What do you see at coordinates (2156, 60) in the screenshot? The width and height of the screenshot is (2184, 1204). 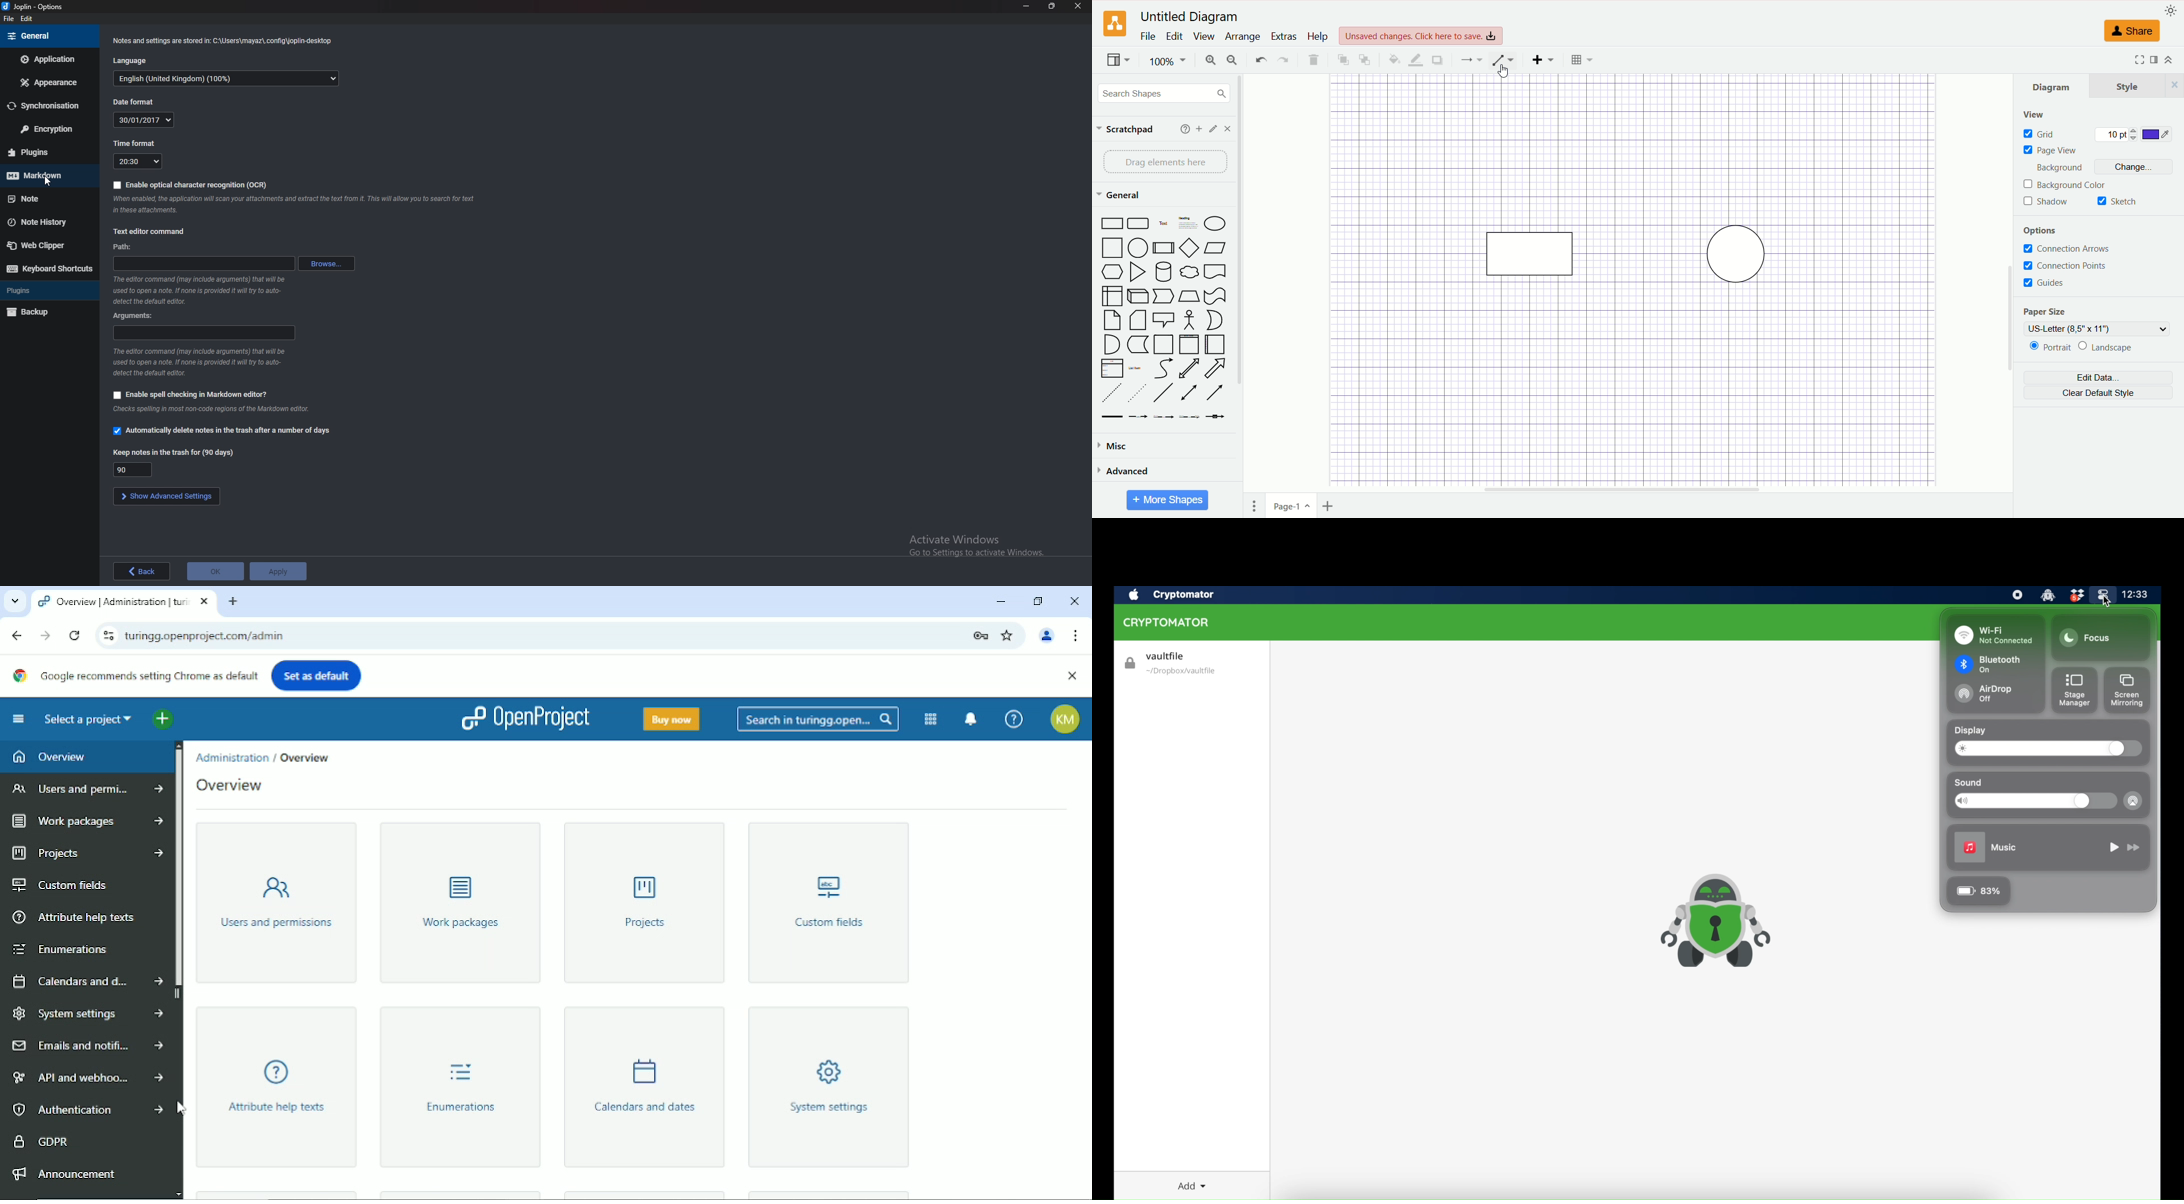 I see `format` at bounding box center [2156, 60].